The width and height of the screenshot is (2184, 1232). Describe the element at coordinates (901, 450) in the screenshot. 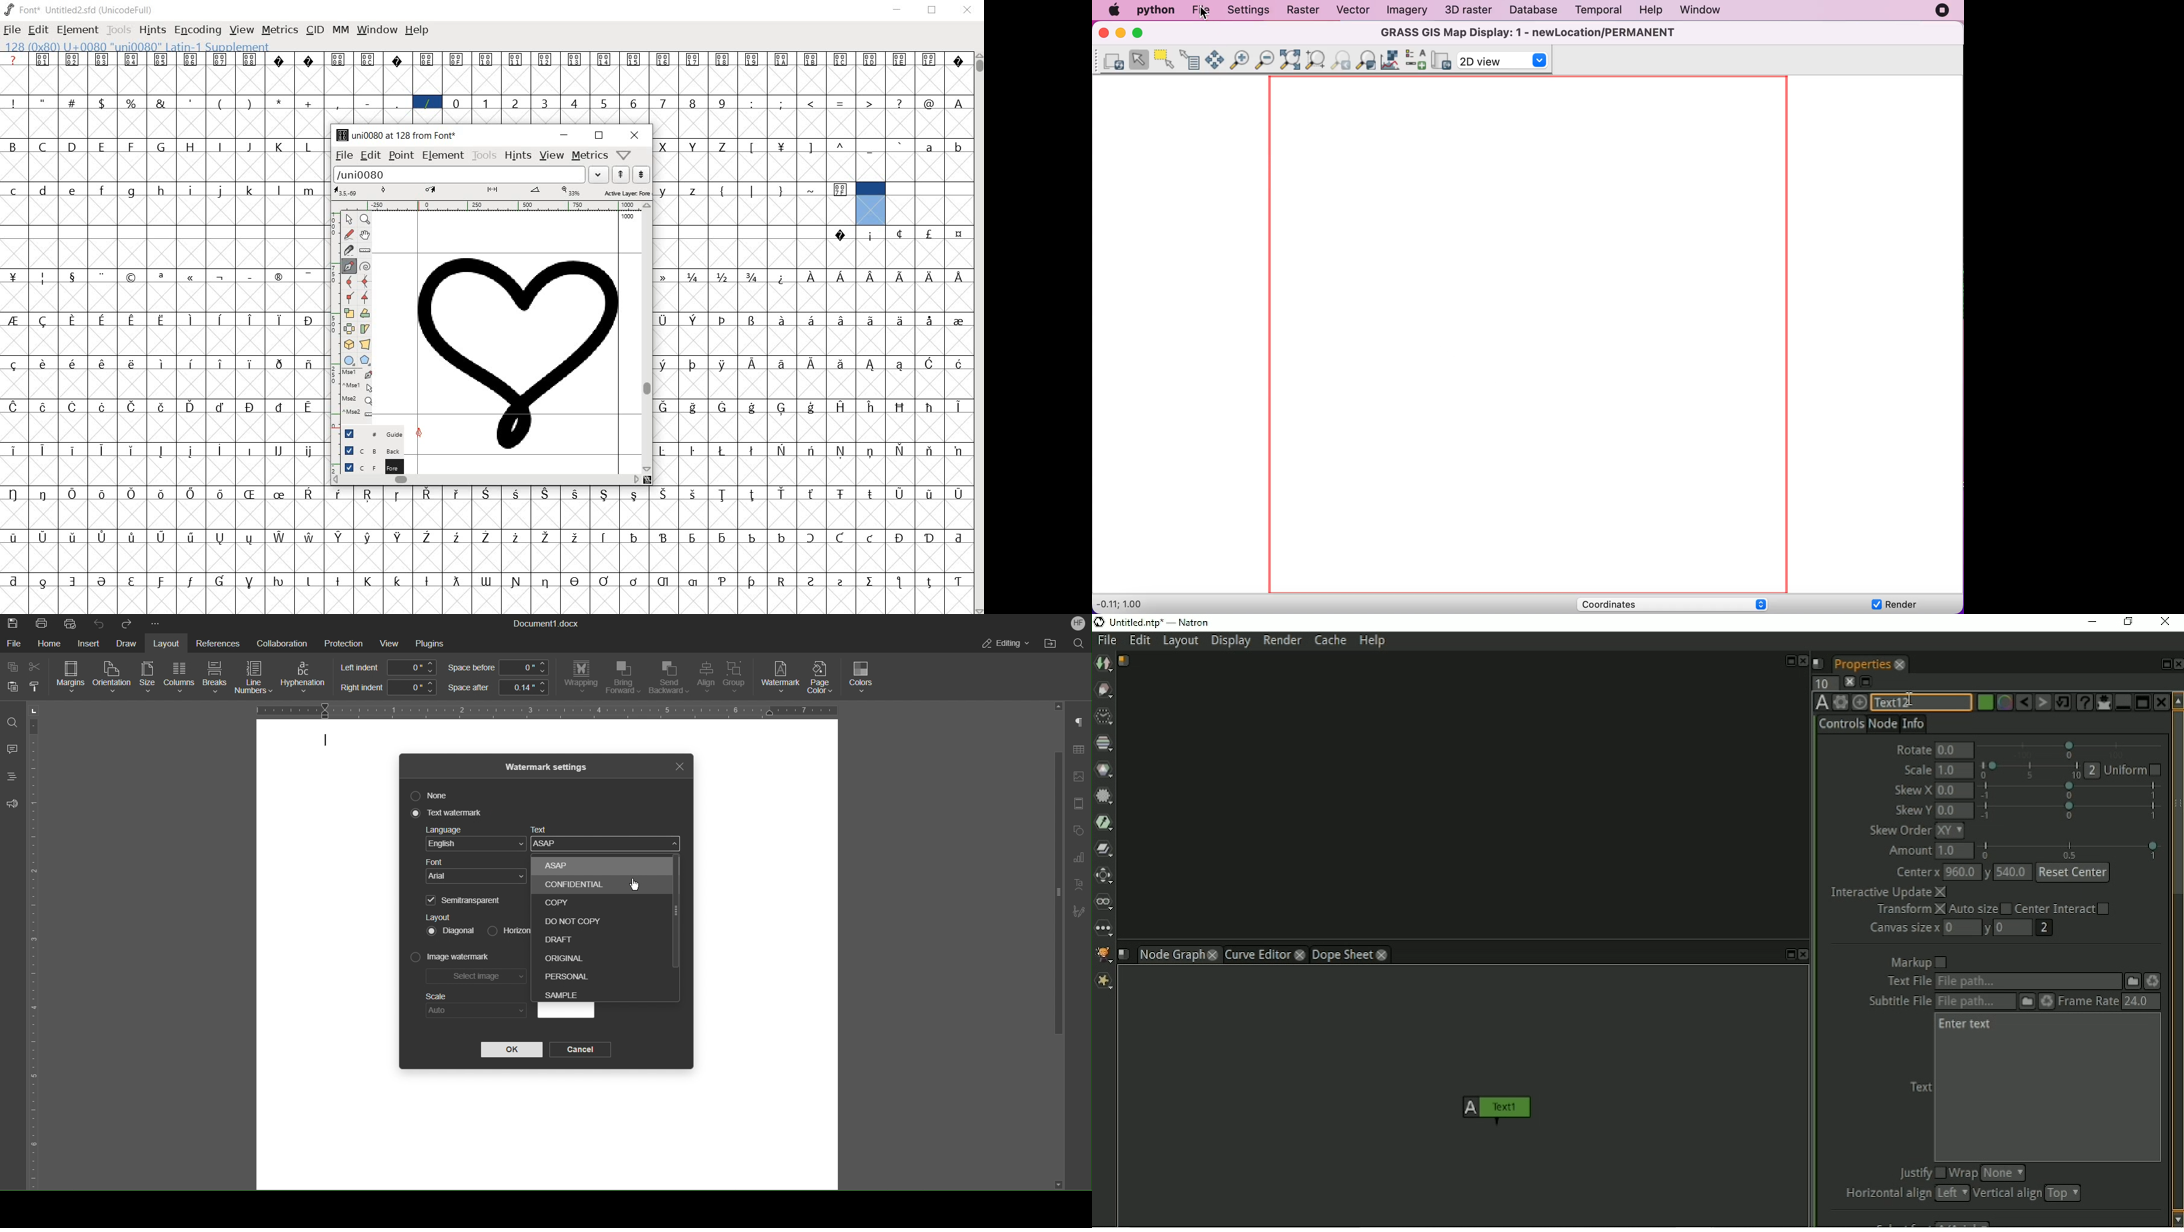

I see `glyph` at that location.